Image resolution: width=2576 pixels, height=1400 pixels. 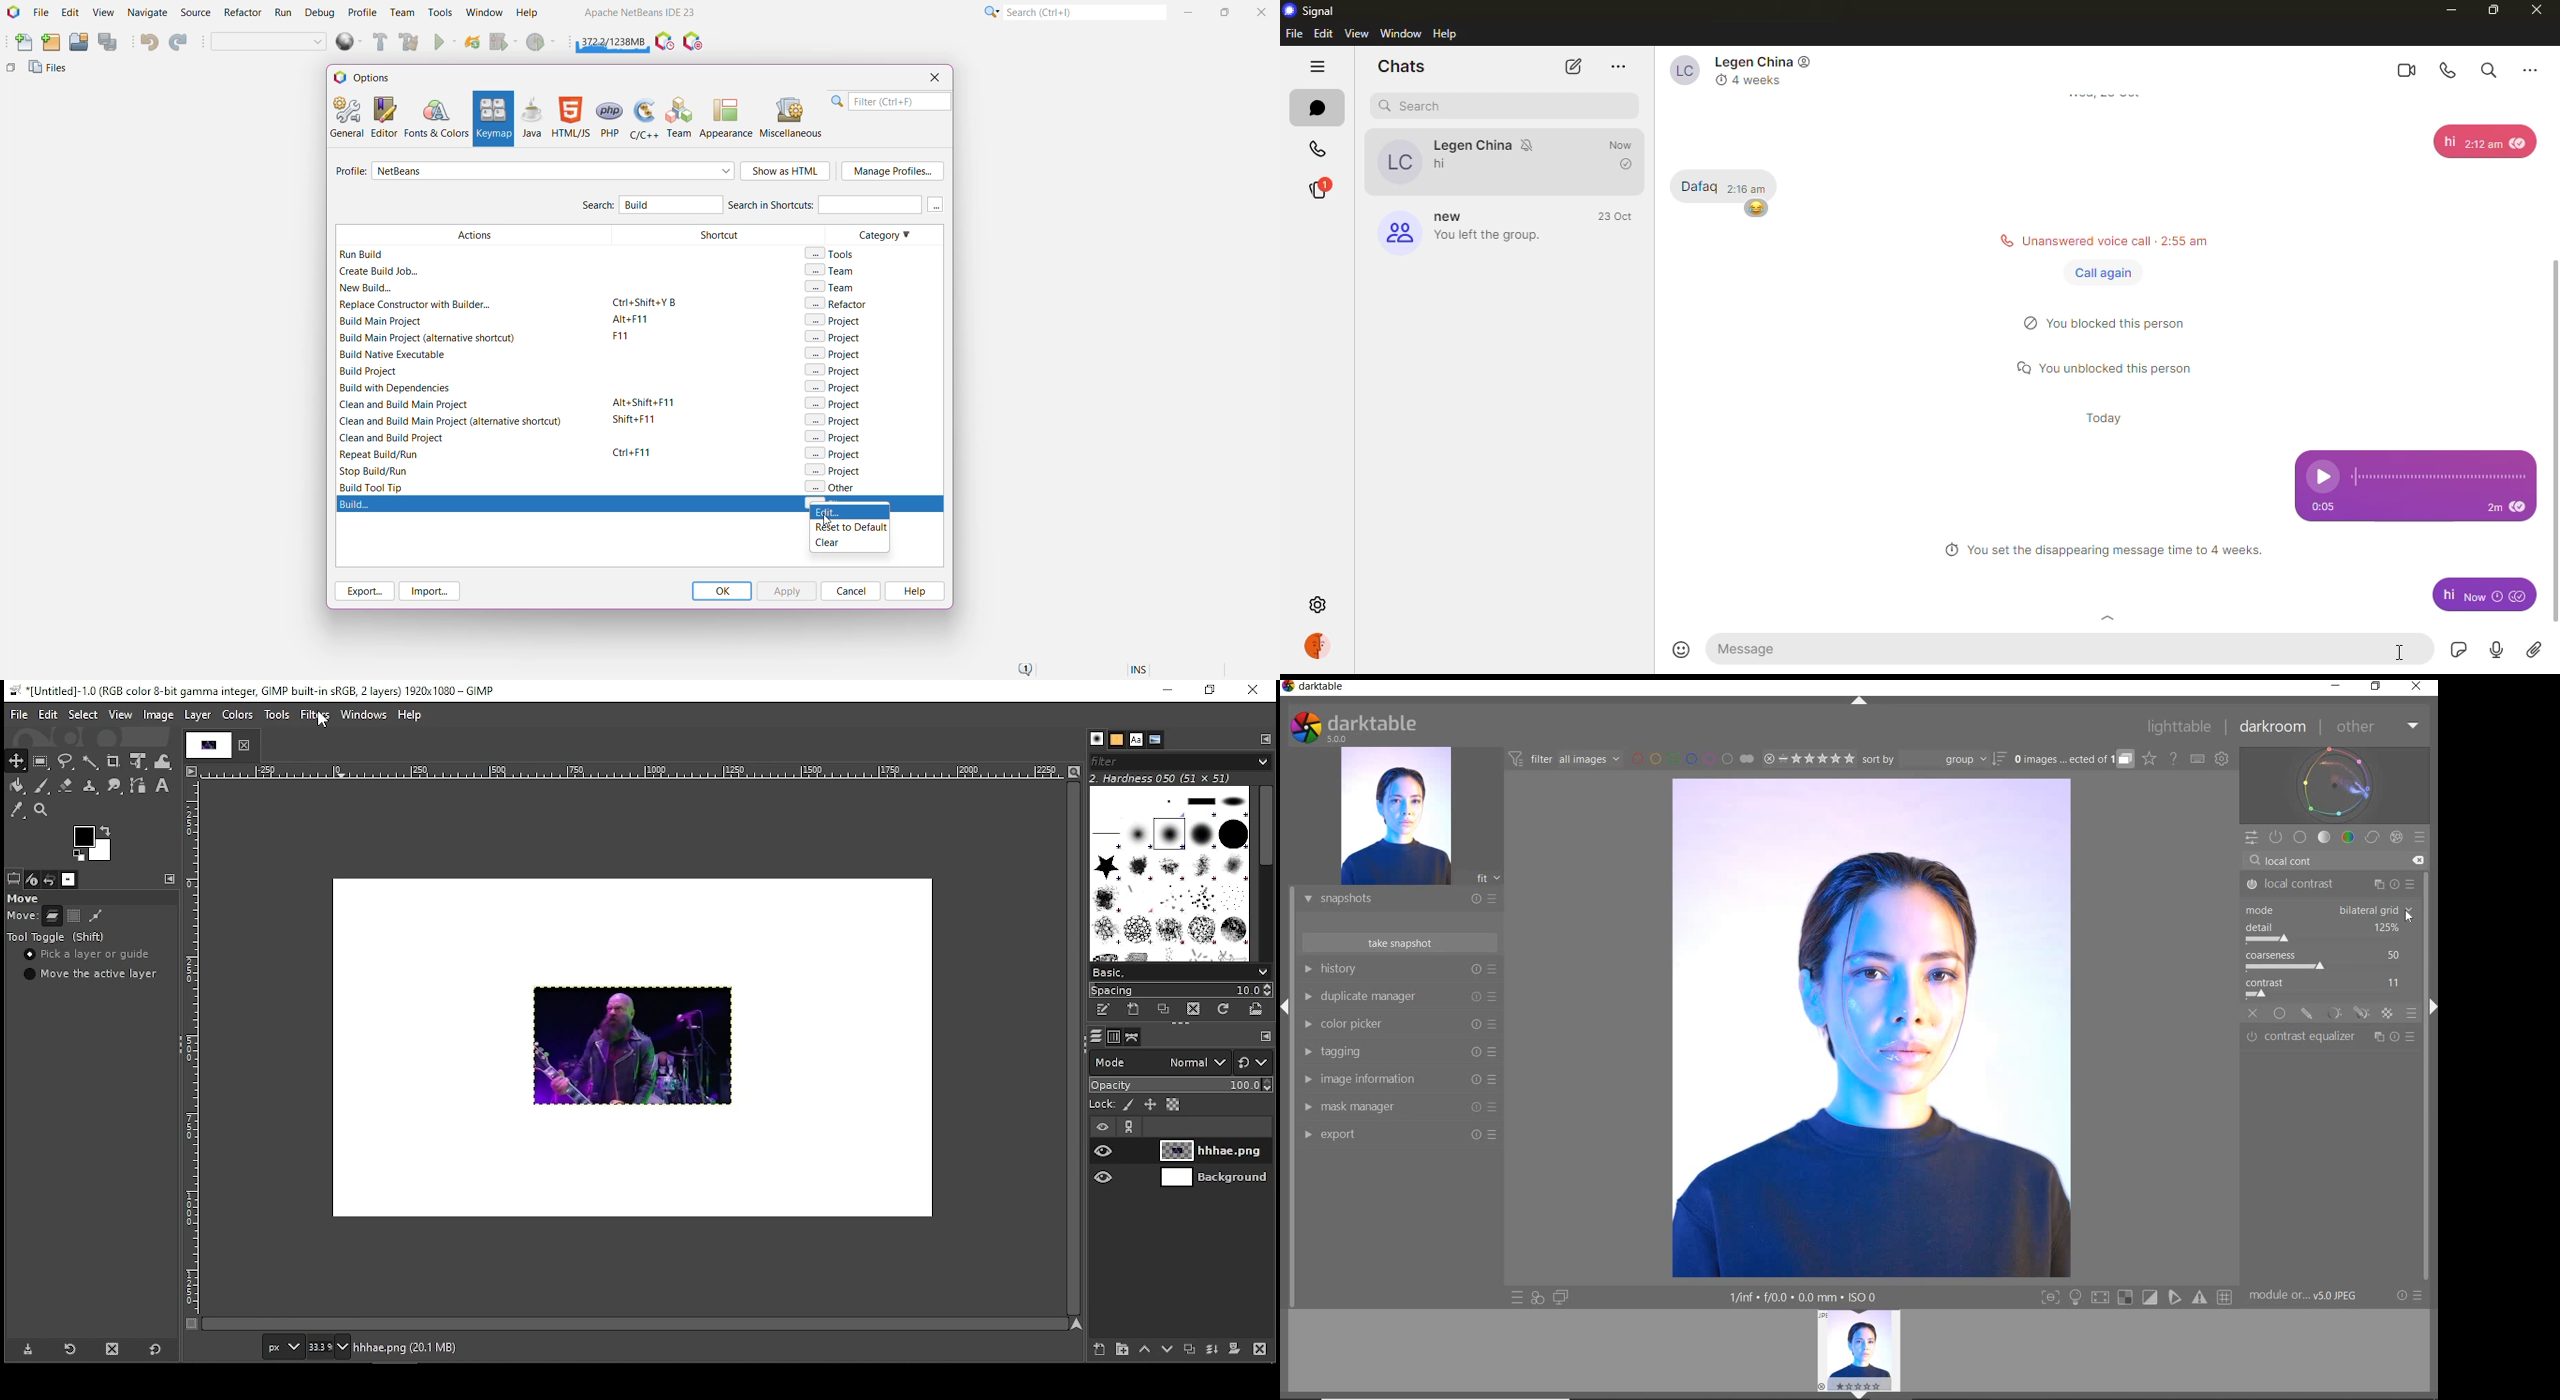 I want to click on Redo, so click(x=180, y=43).